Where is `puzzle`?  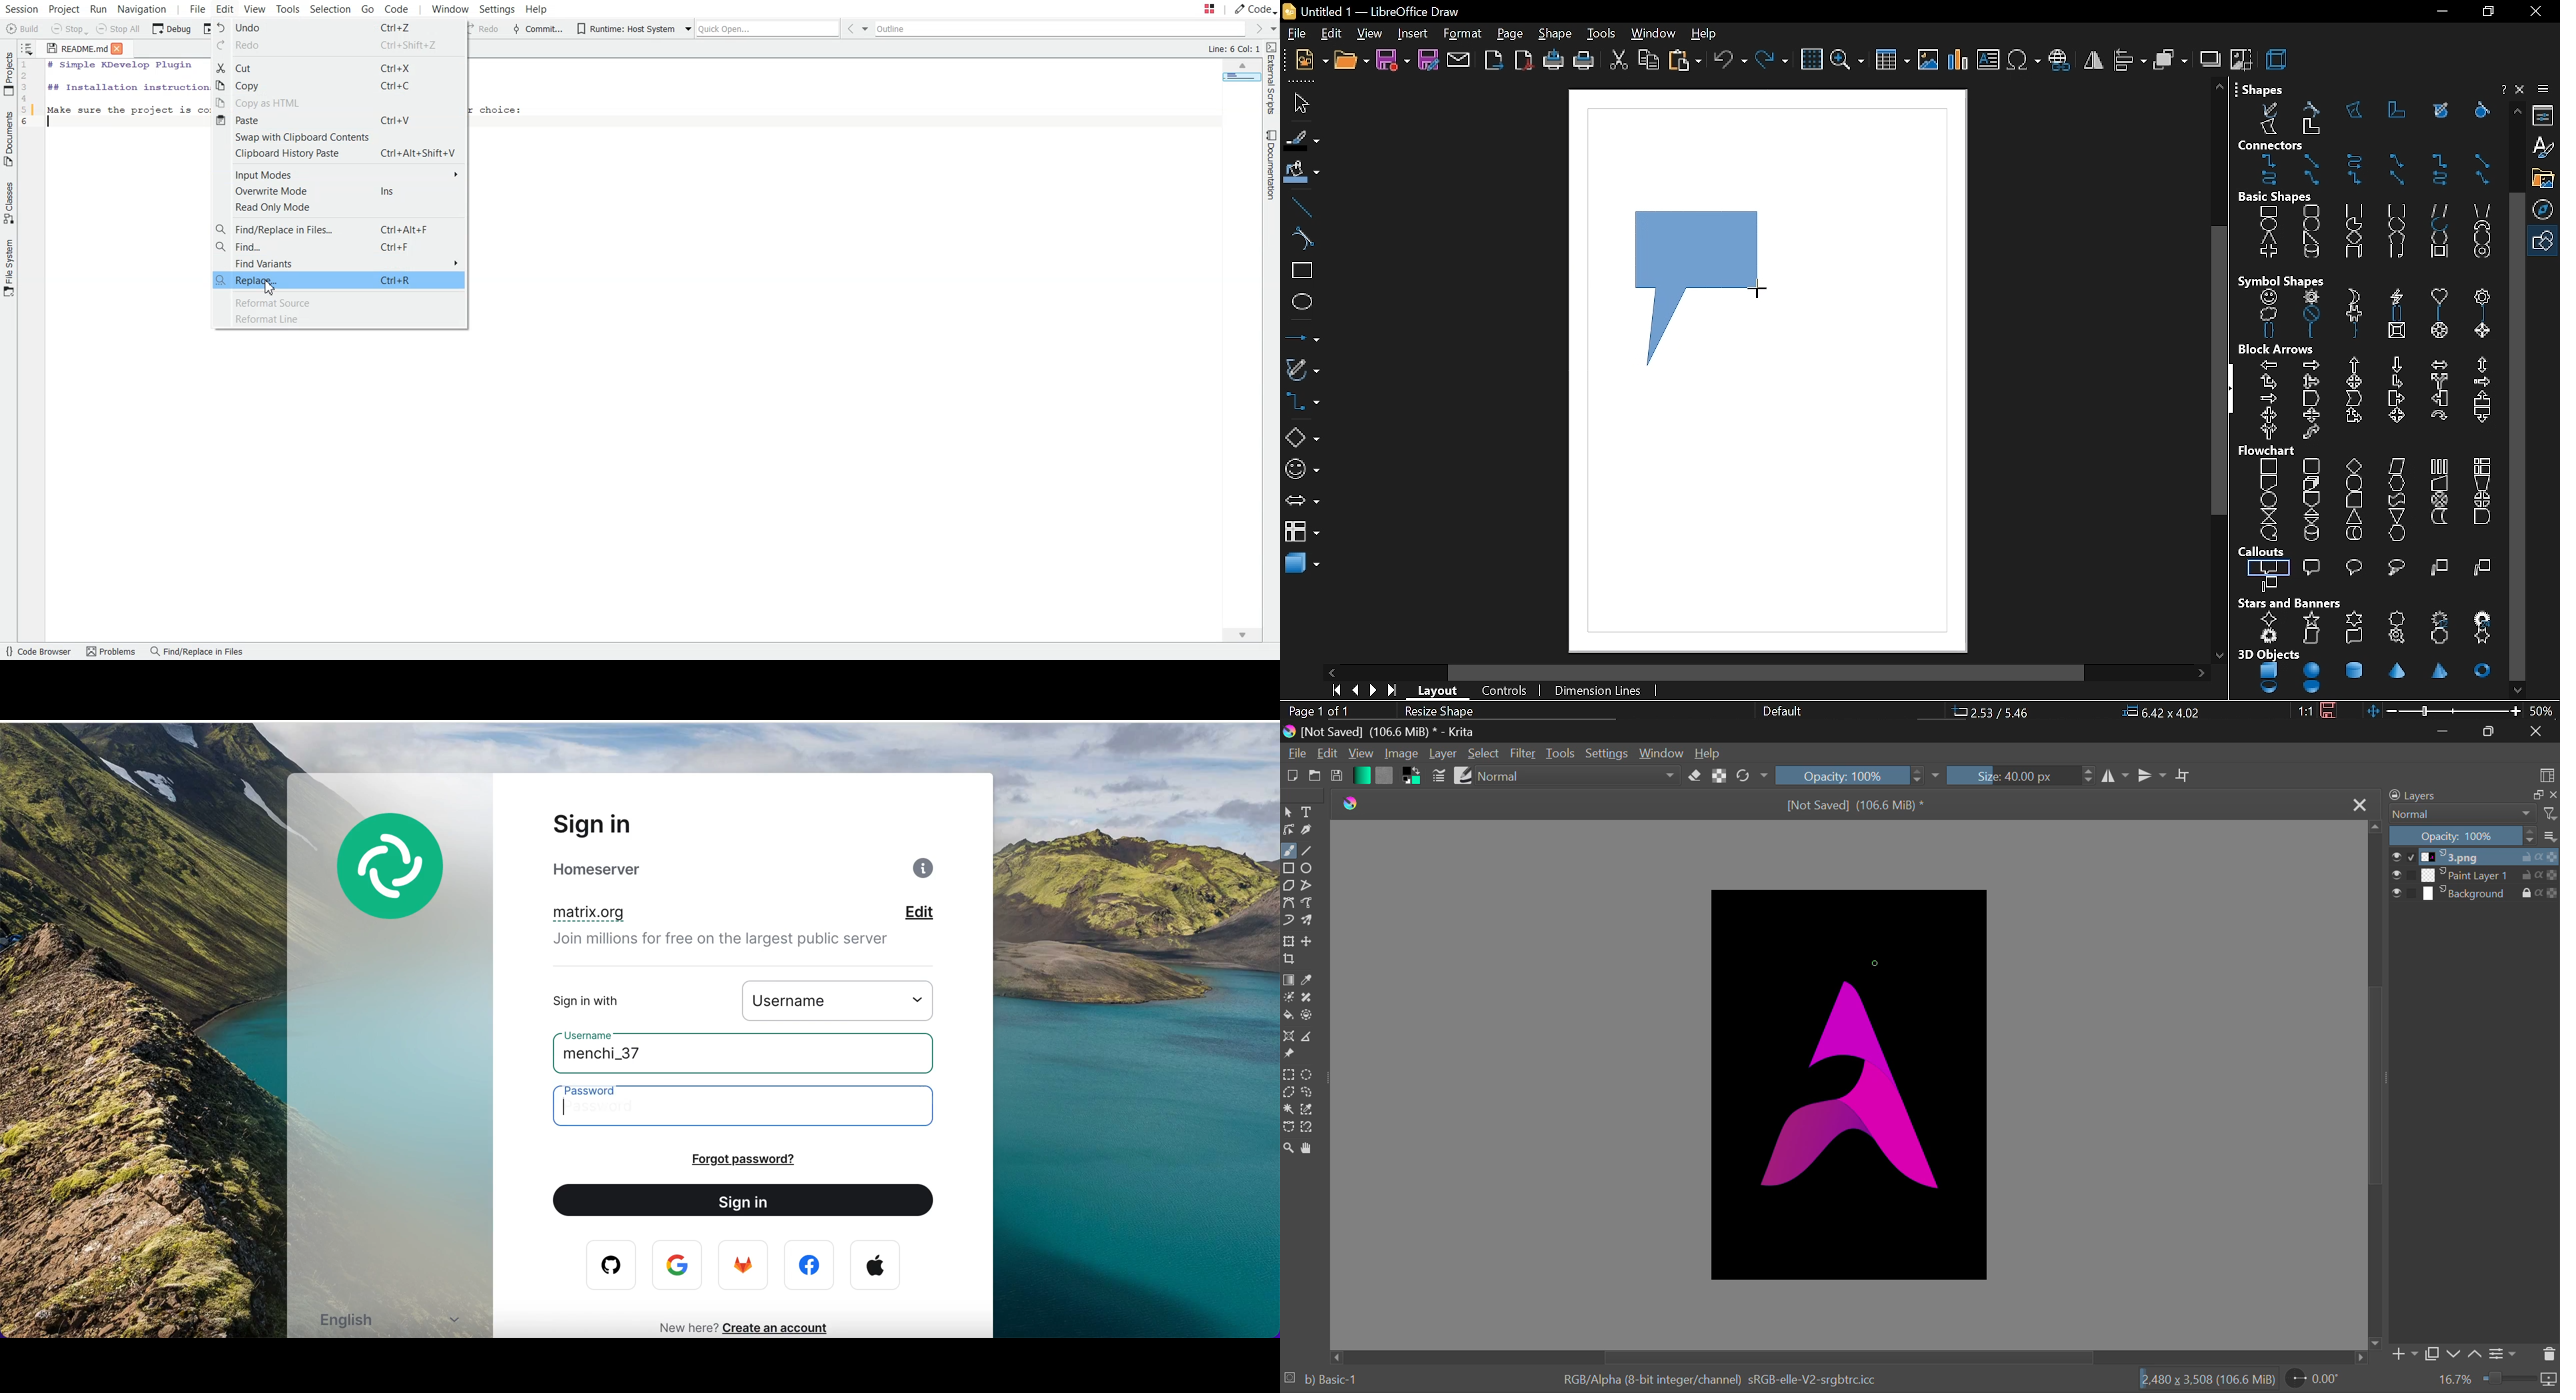 puzzle is located at coordinates (2352, 314).